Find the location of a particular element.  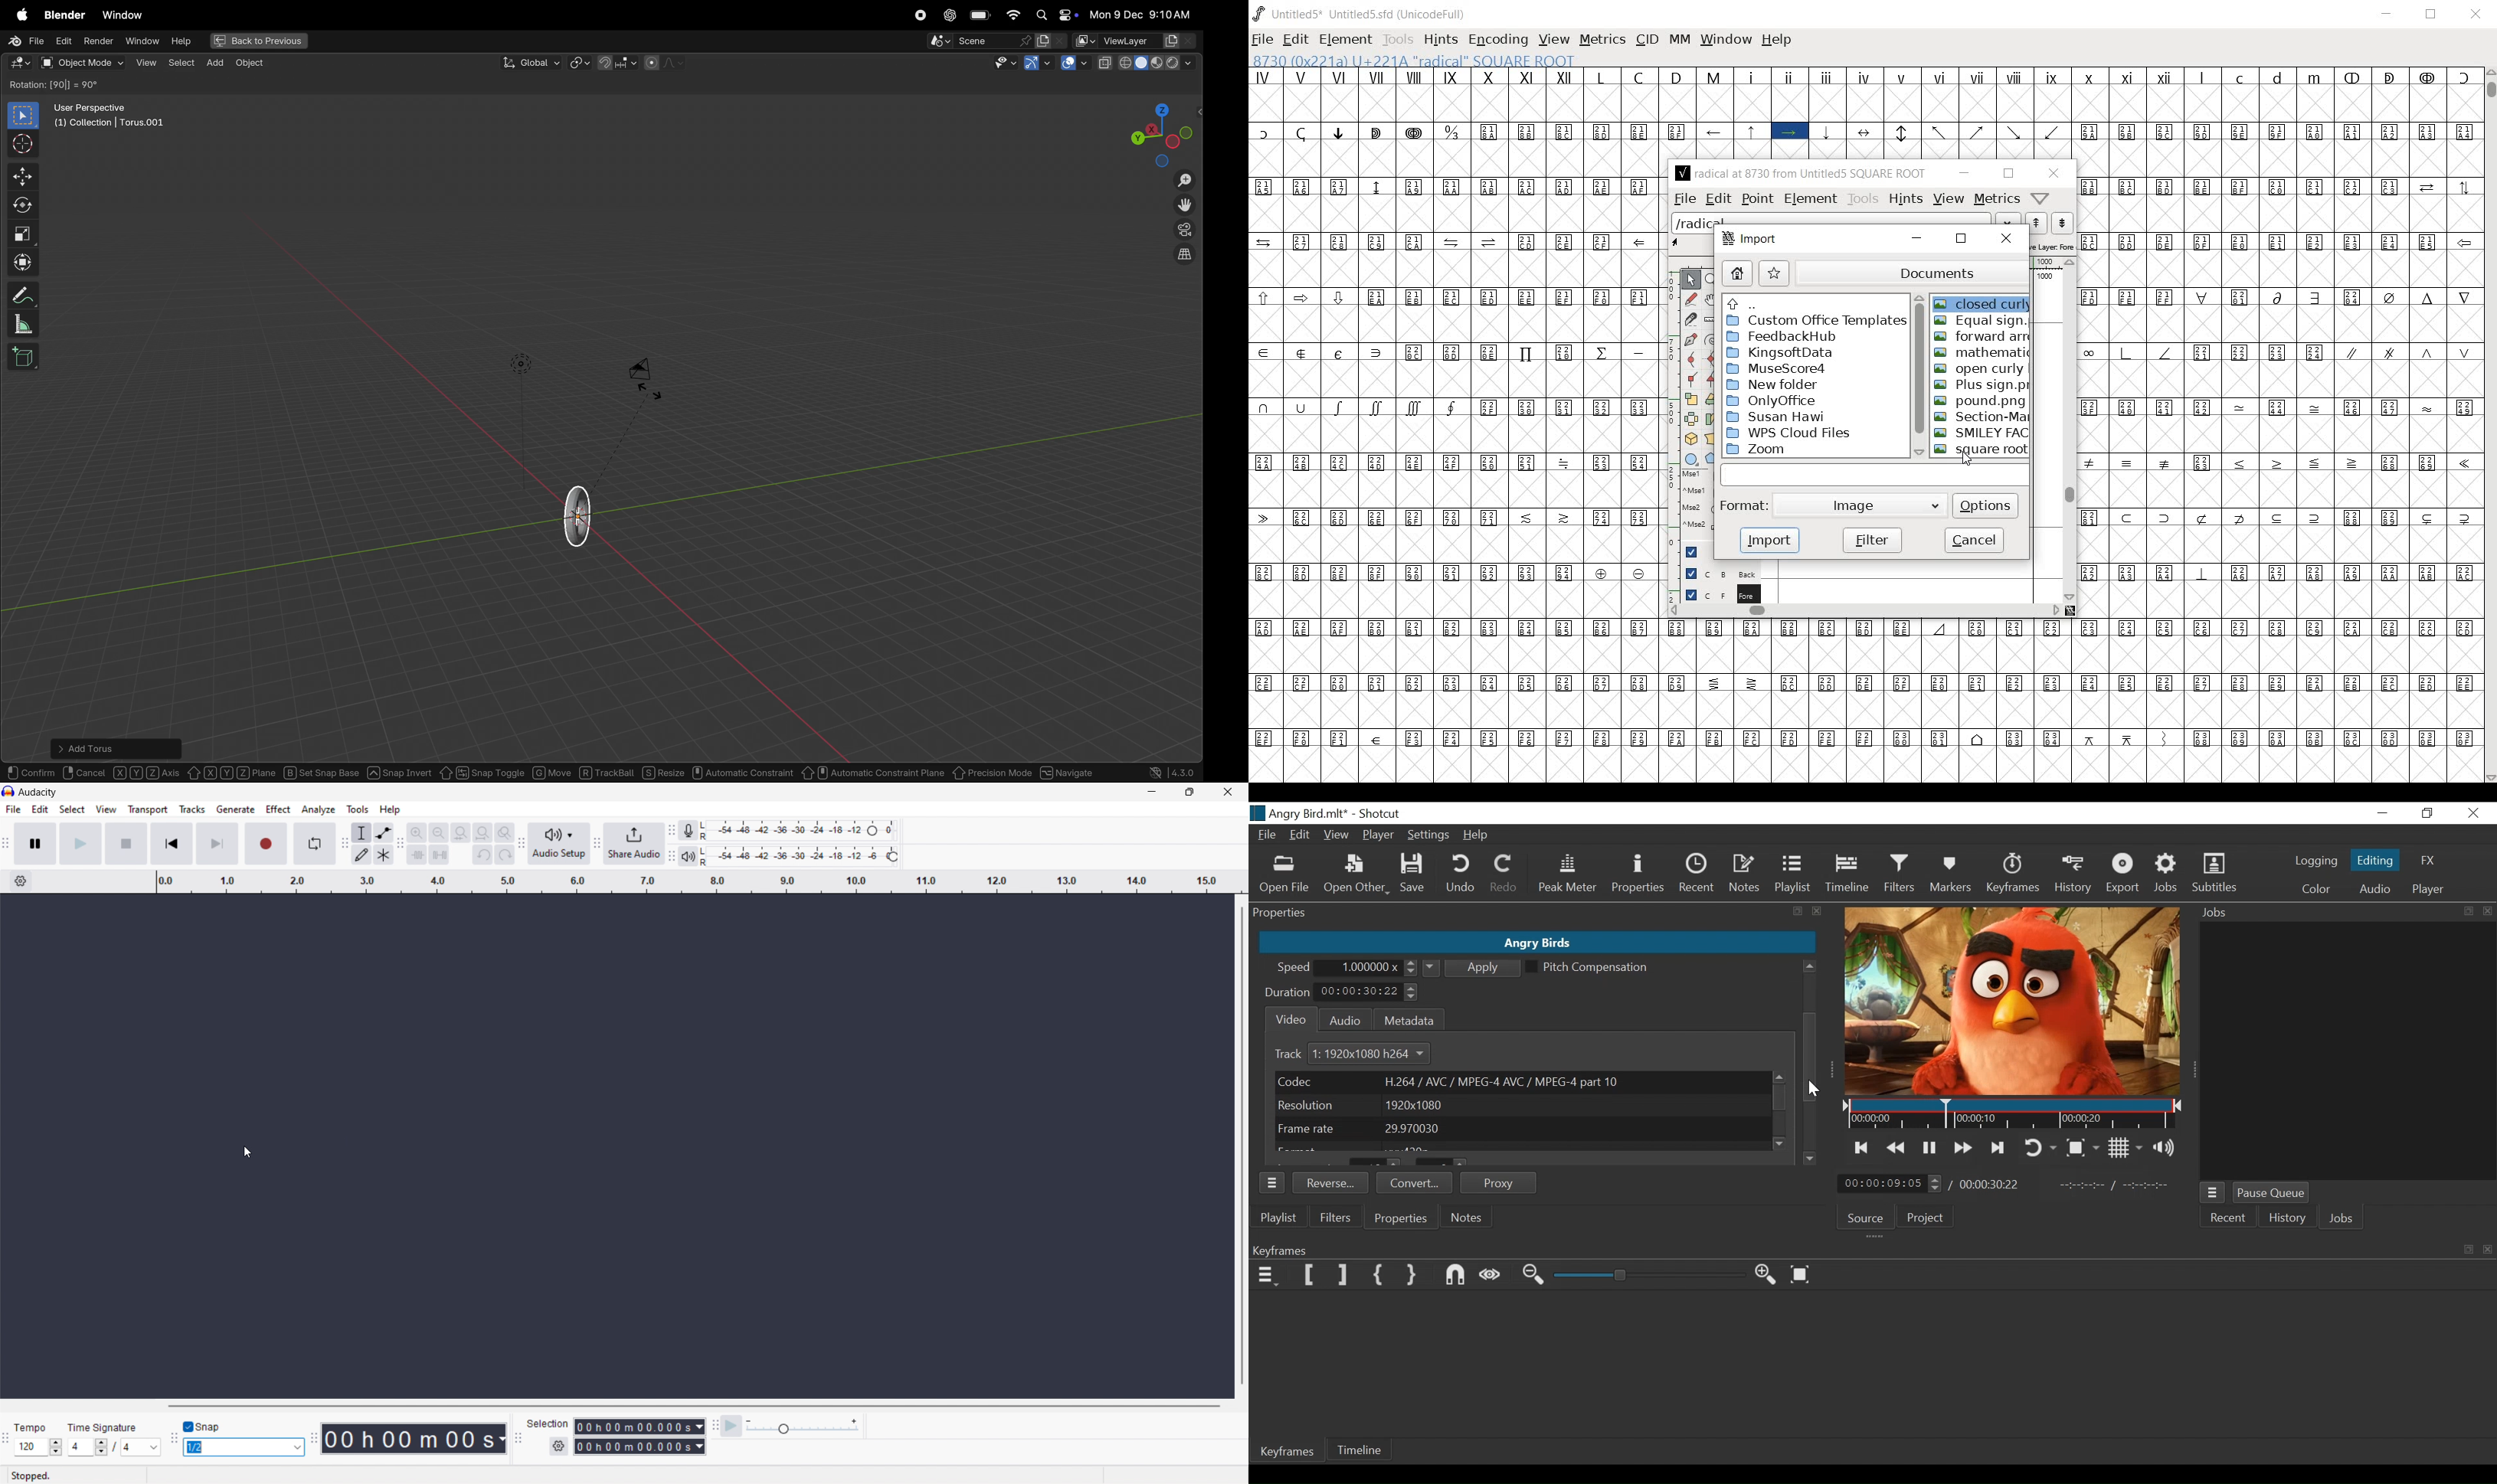

Play backward quickly is located at coordinates (1896, 1148).